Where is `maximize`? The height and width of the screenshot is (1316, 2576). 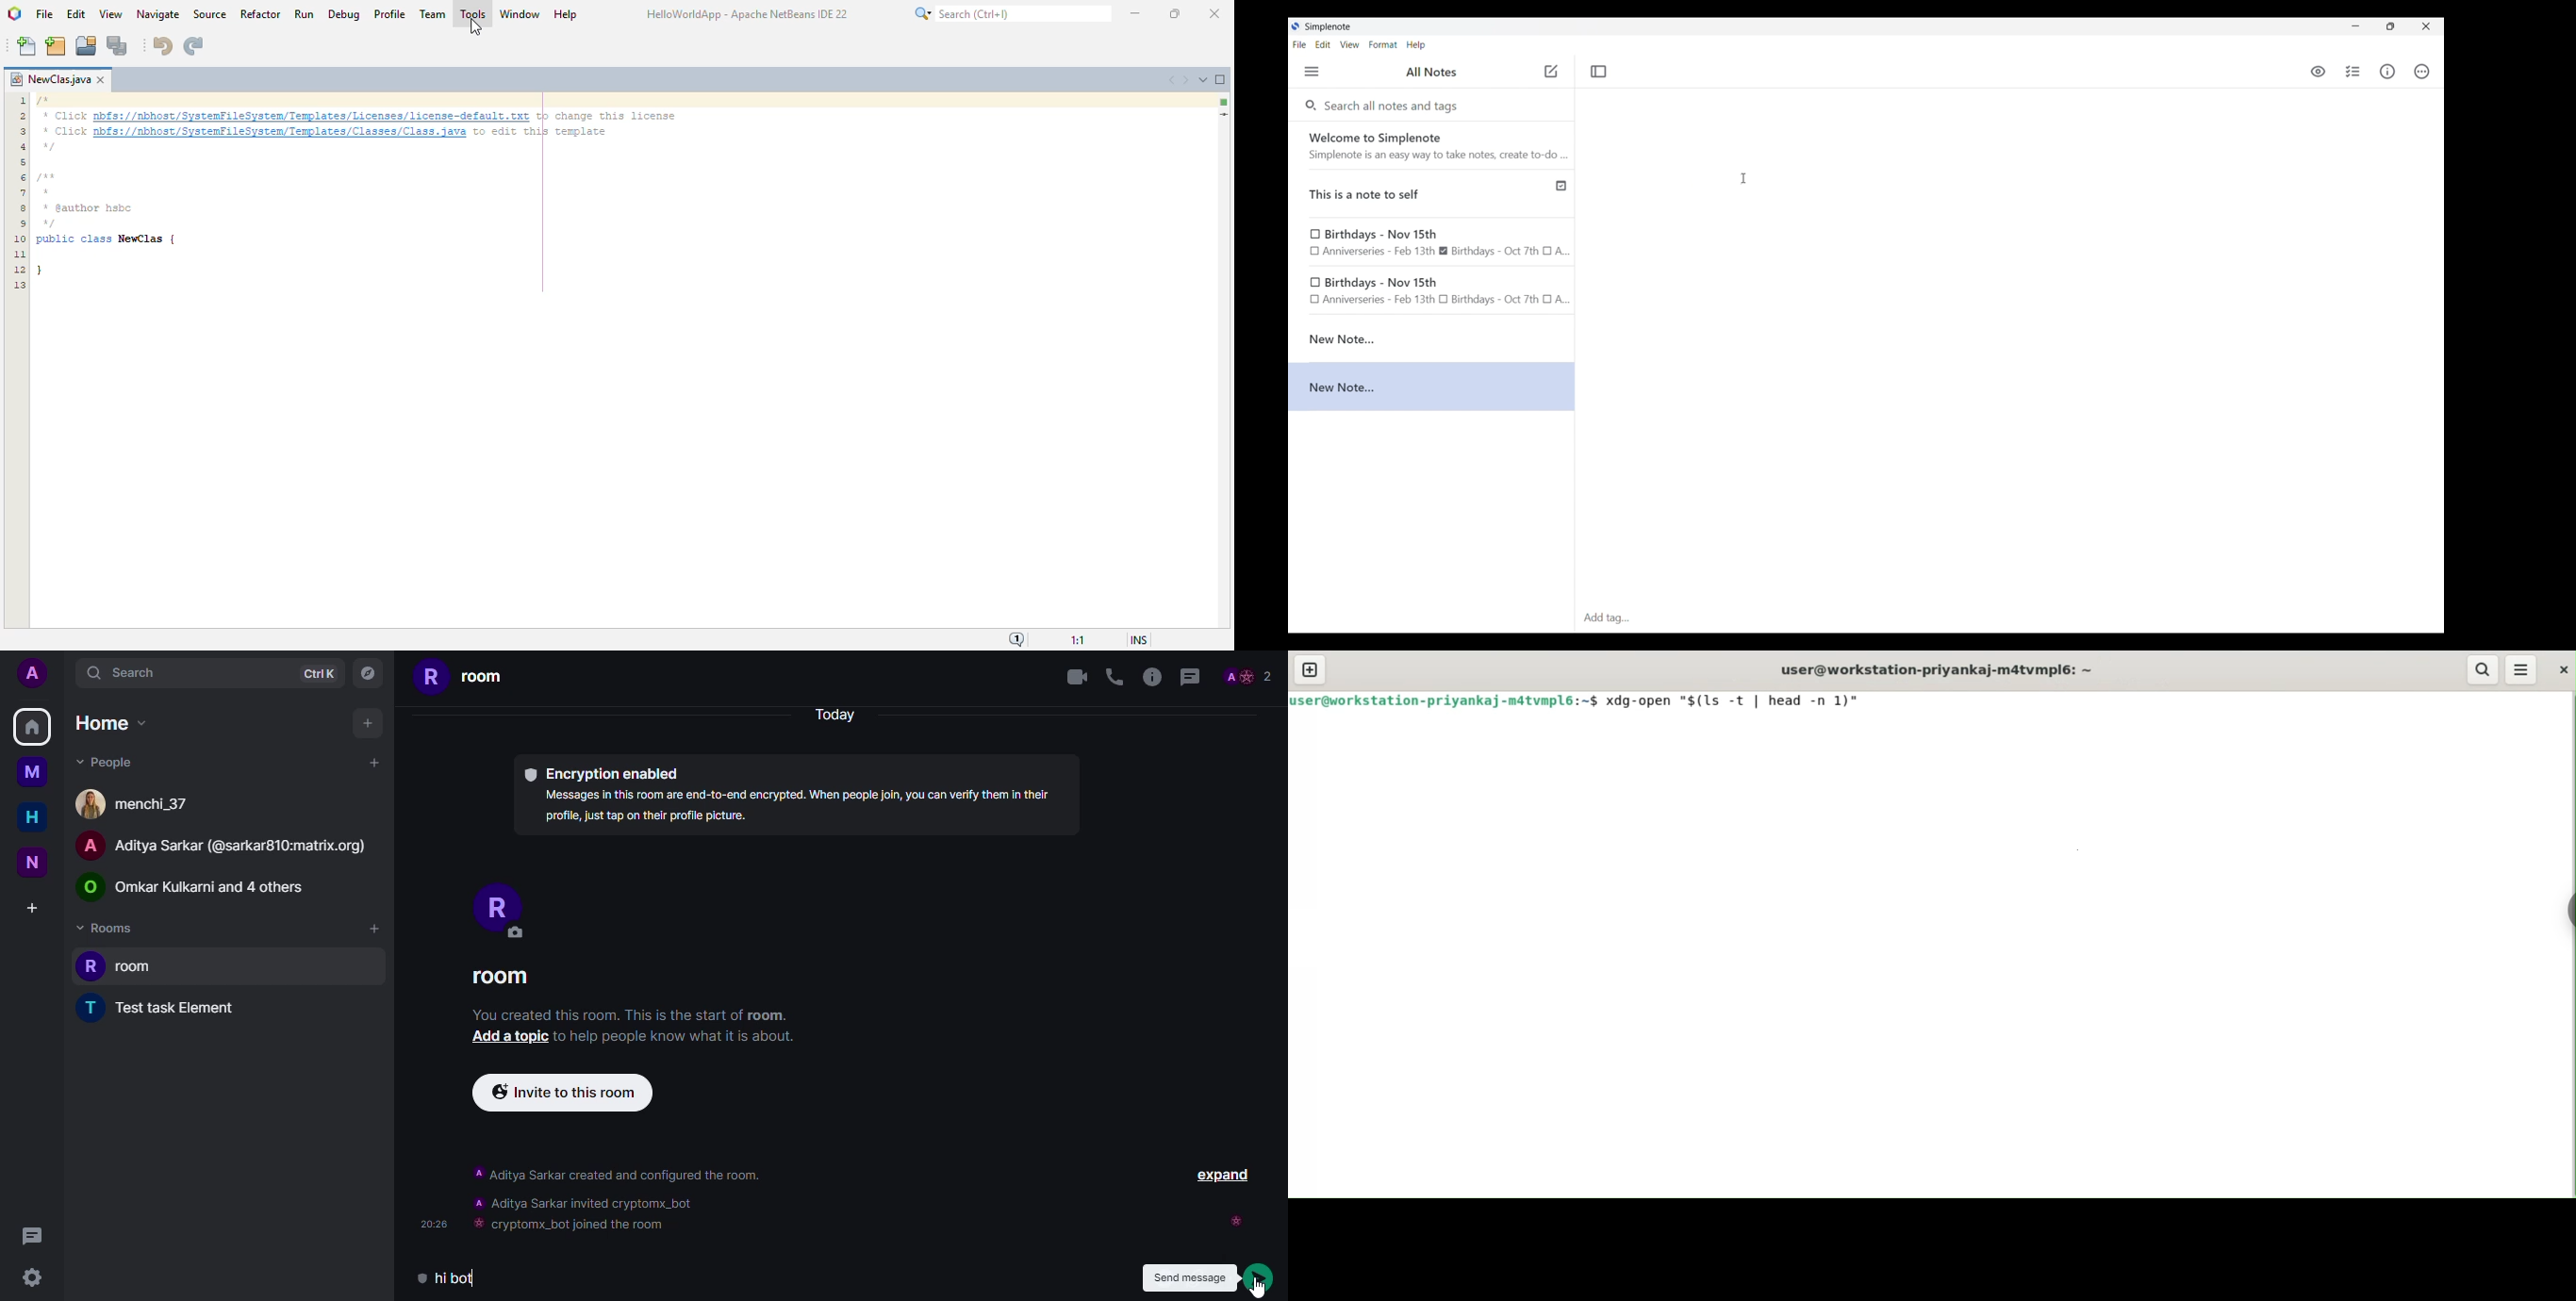
maximize is located at coordinates (1176, 13).